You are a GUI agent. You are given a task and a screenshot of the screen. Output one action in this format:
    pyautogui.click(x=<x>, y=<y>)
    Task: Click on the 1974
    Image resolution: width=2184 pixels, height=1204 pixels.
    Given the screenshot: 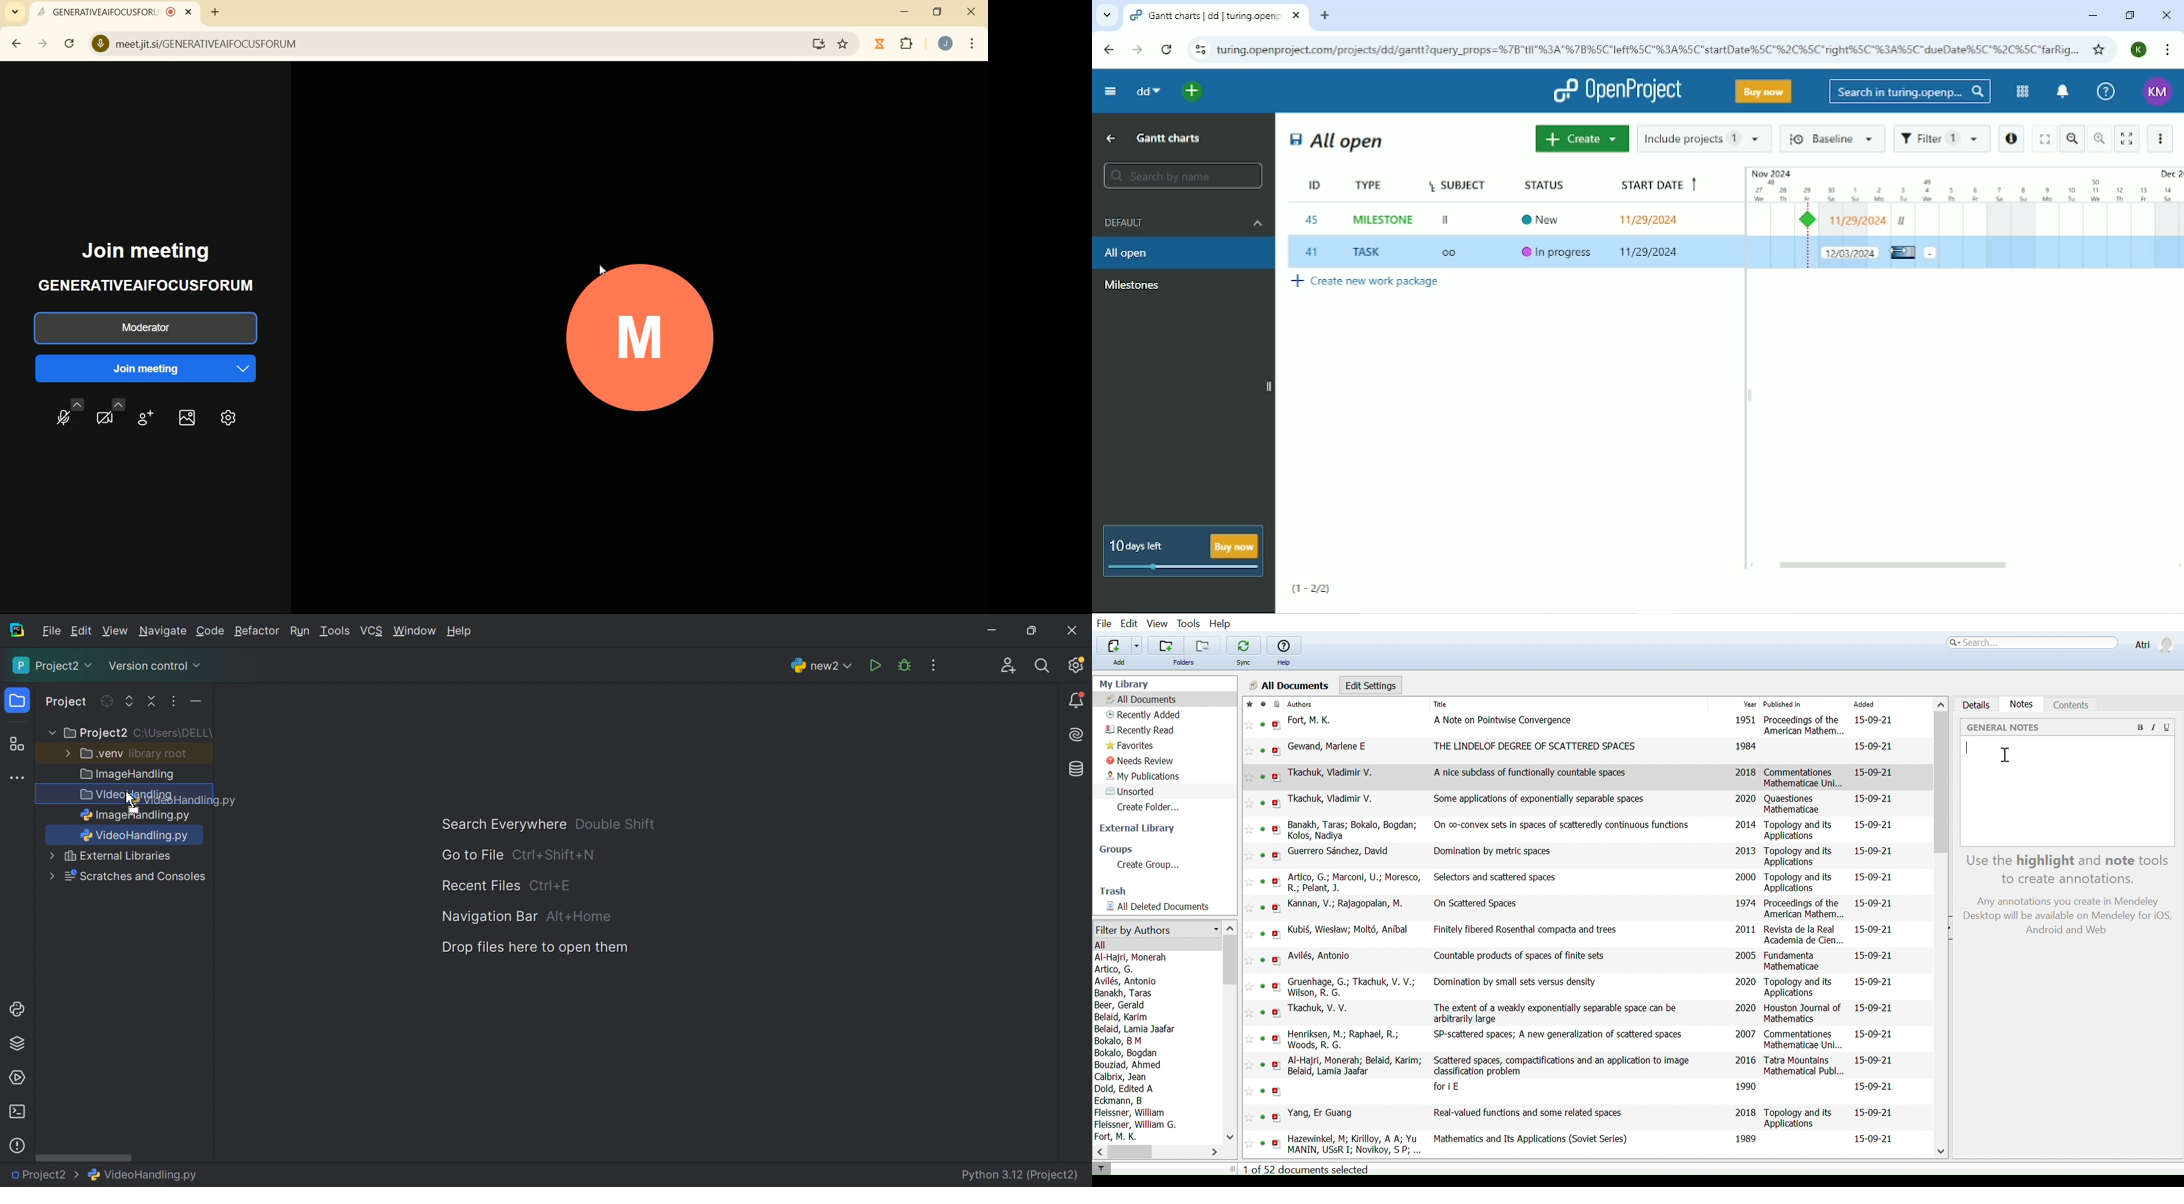 What is the action you would take?
    pyautogui.click(x=1745, y=903)
    